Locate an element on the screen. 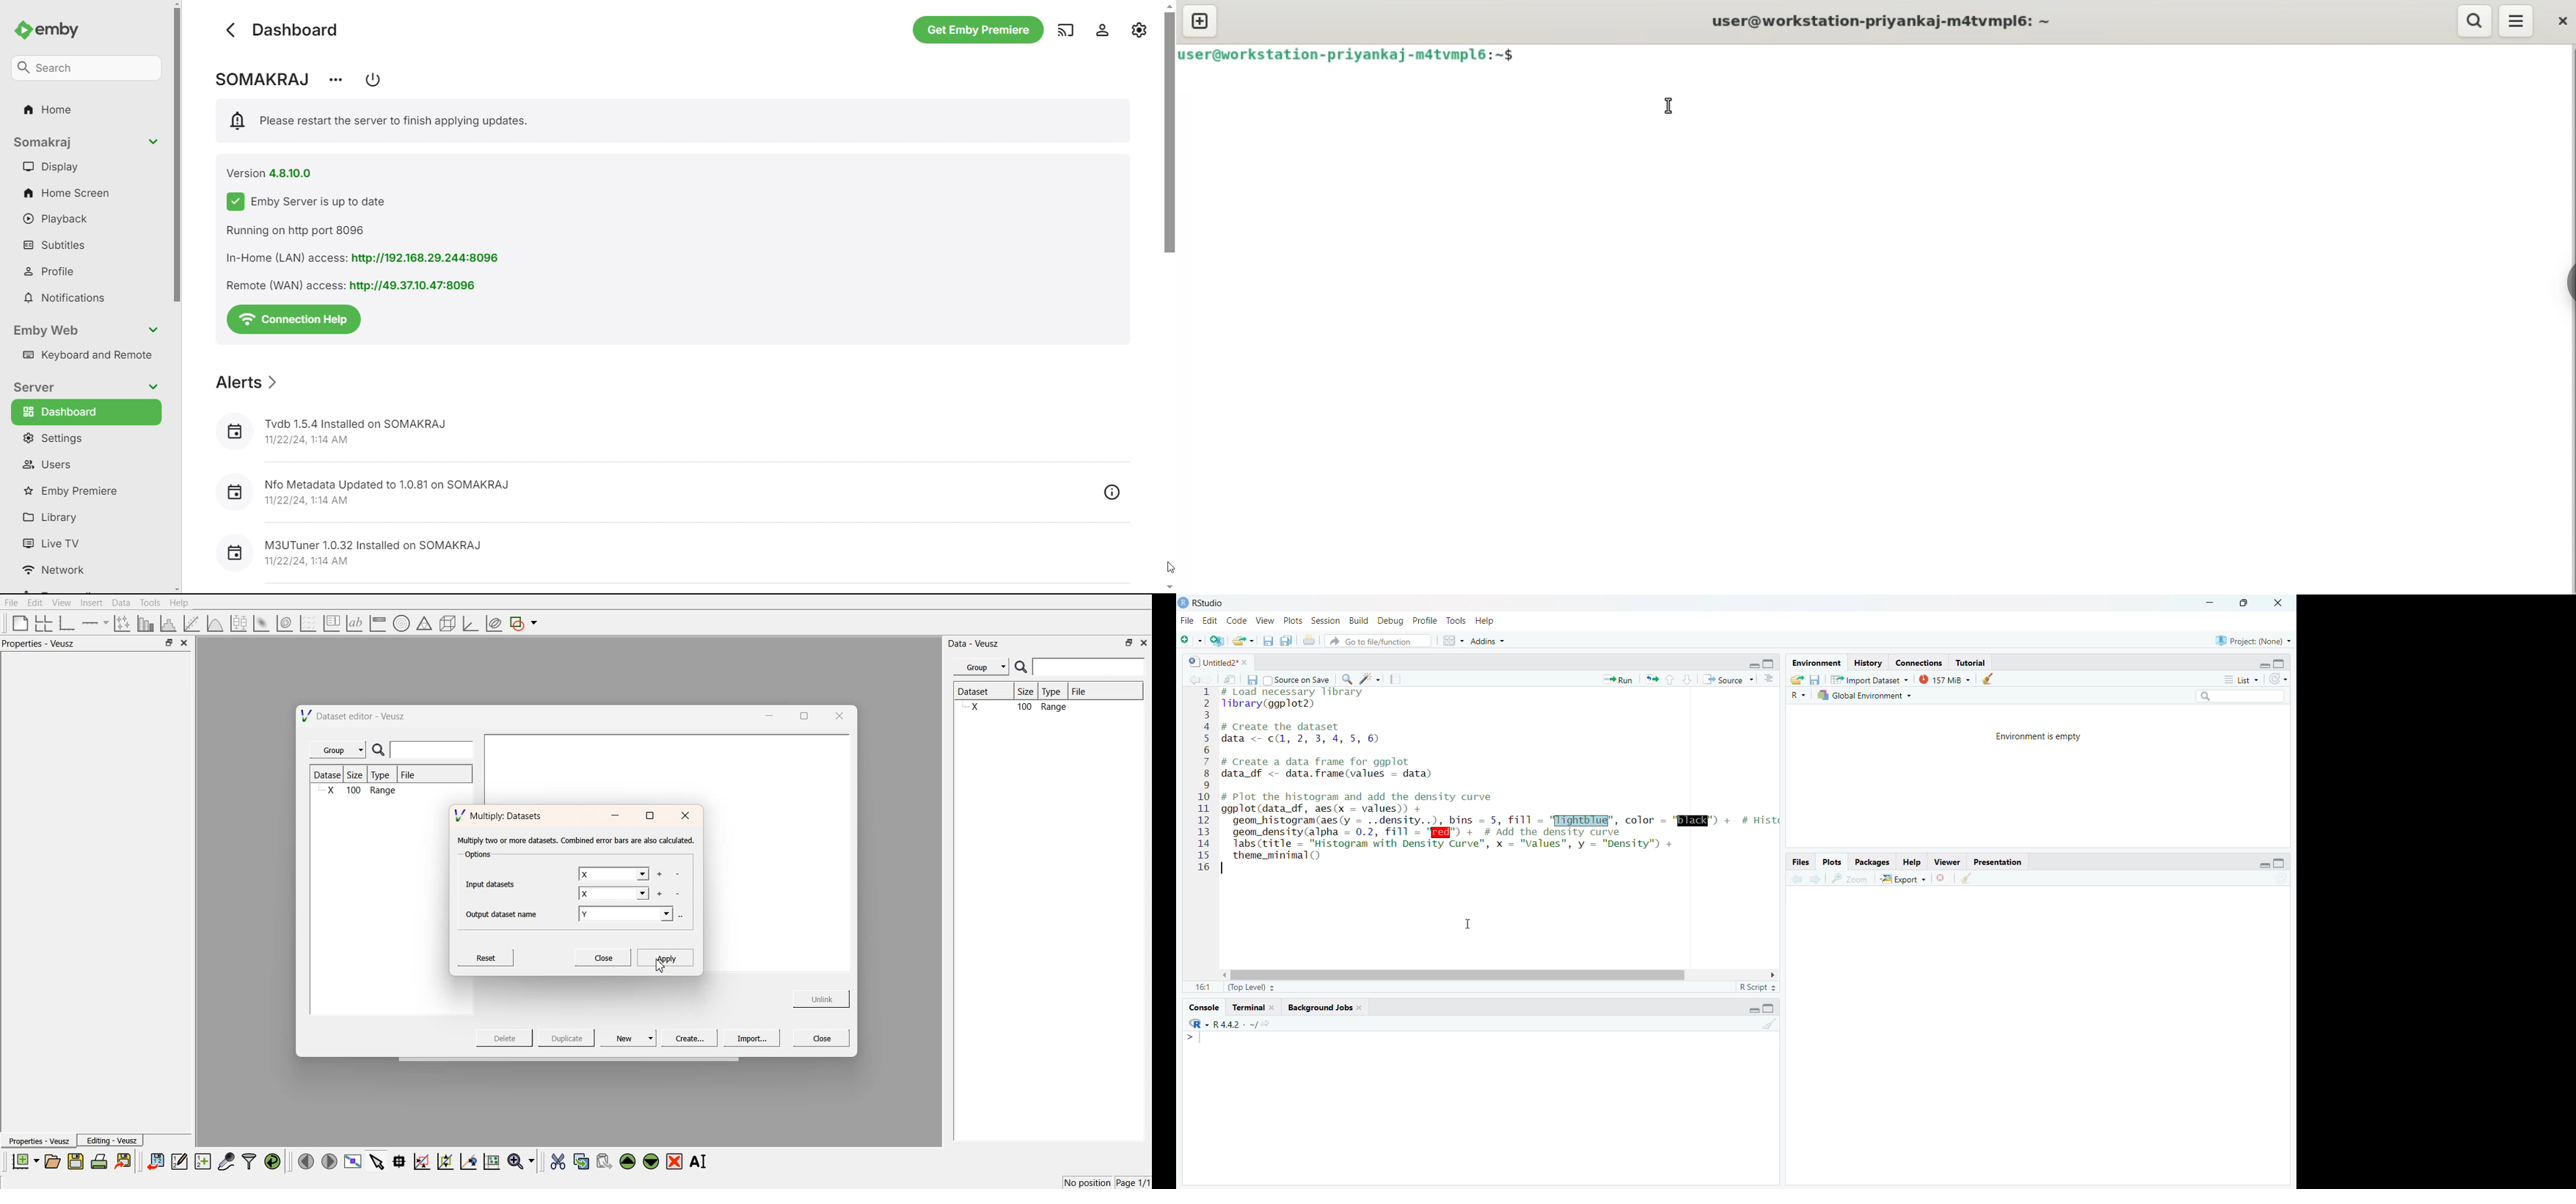  keyboard and remote is located at coordinates (87, 354).